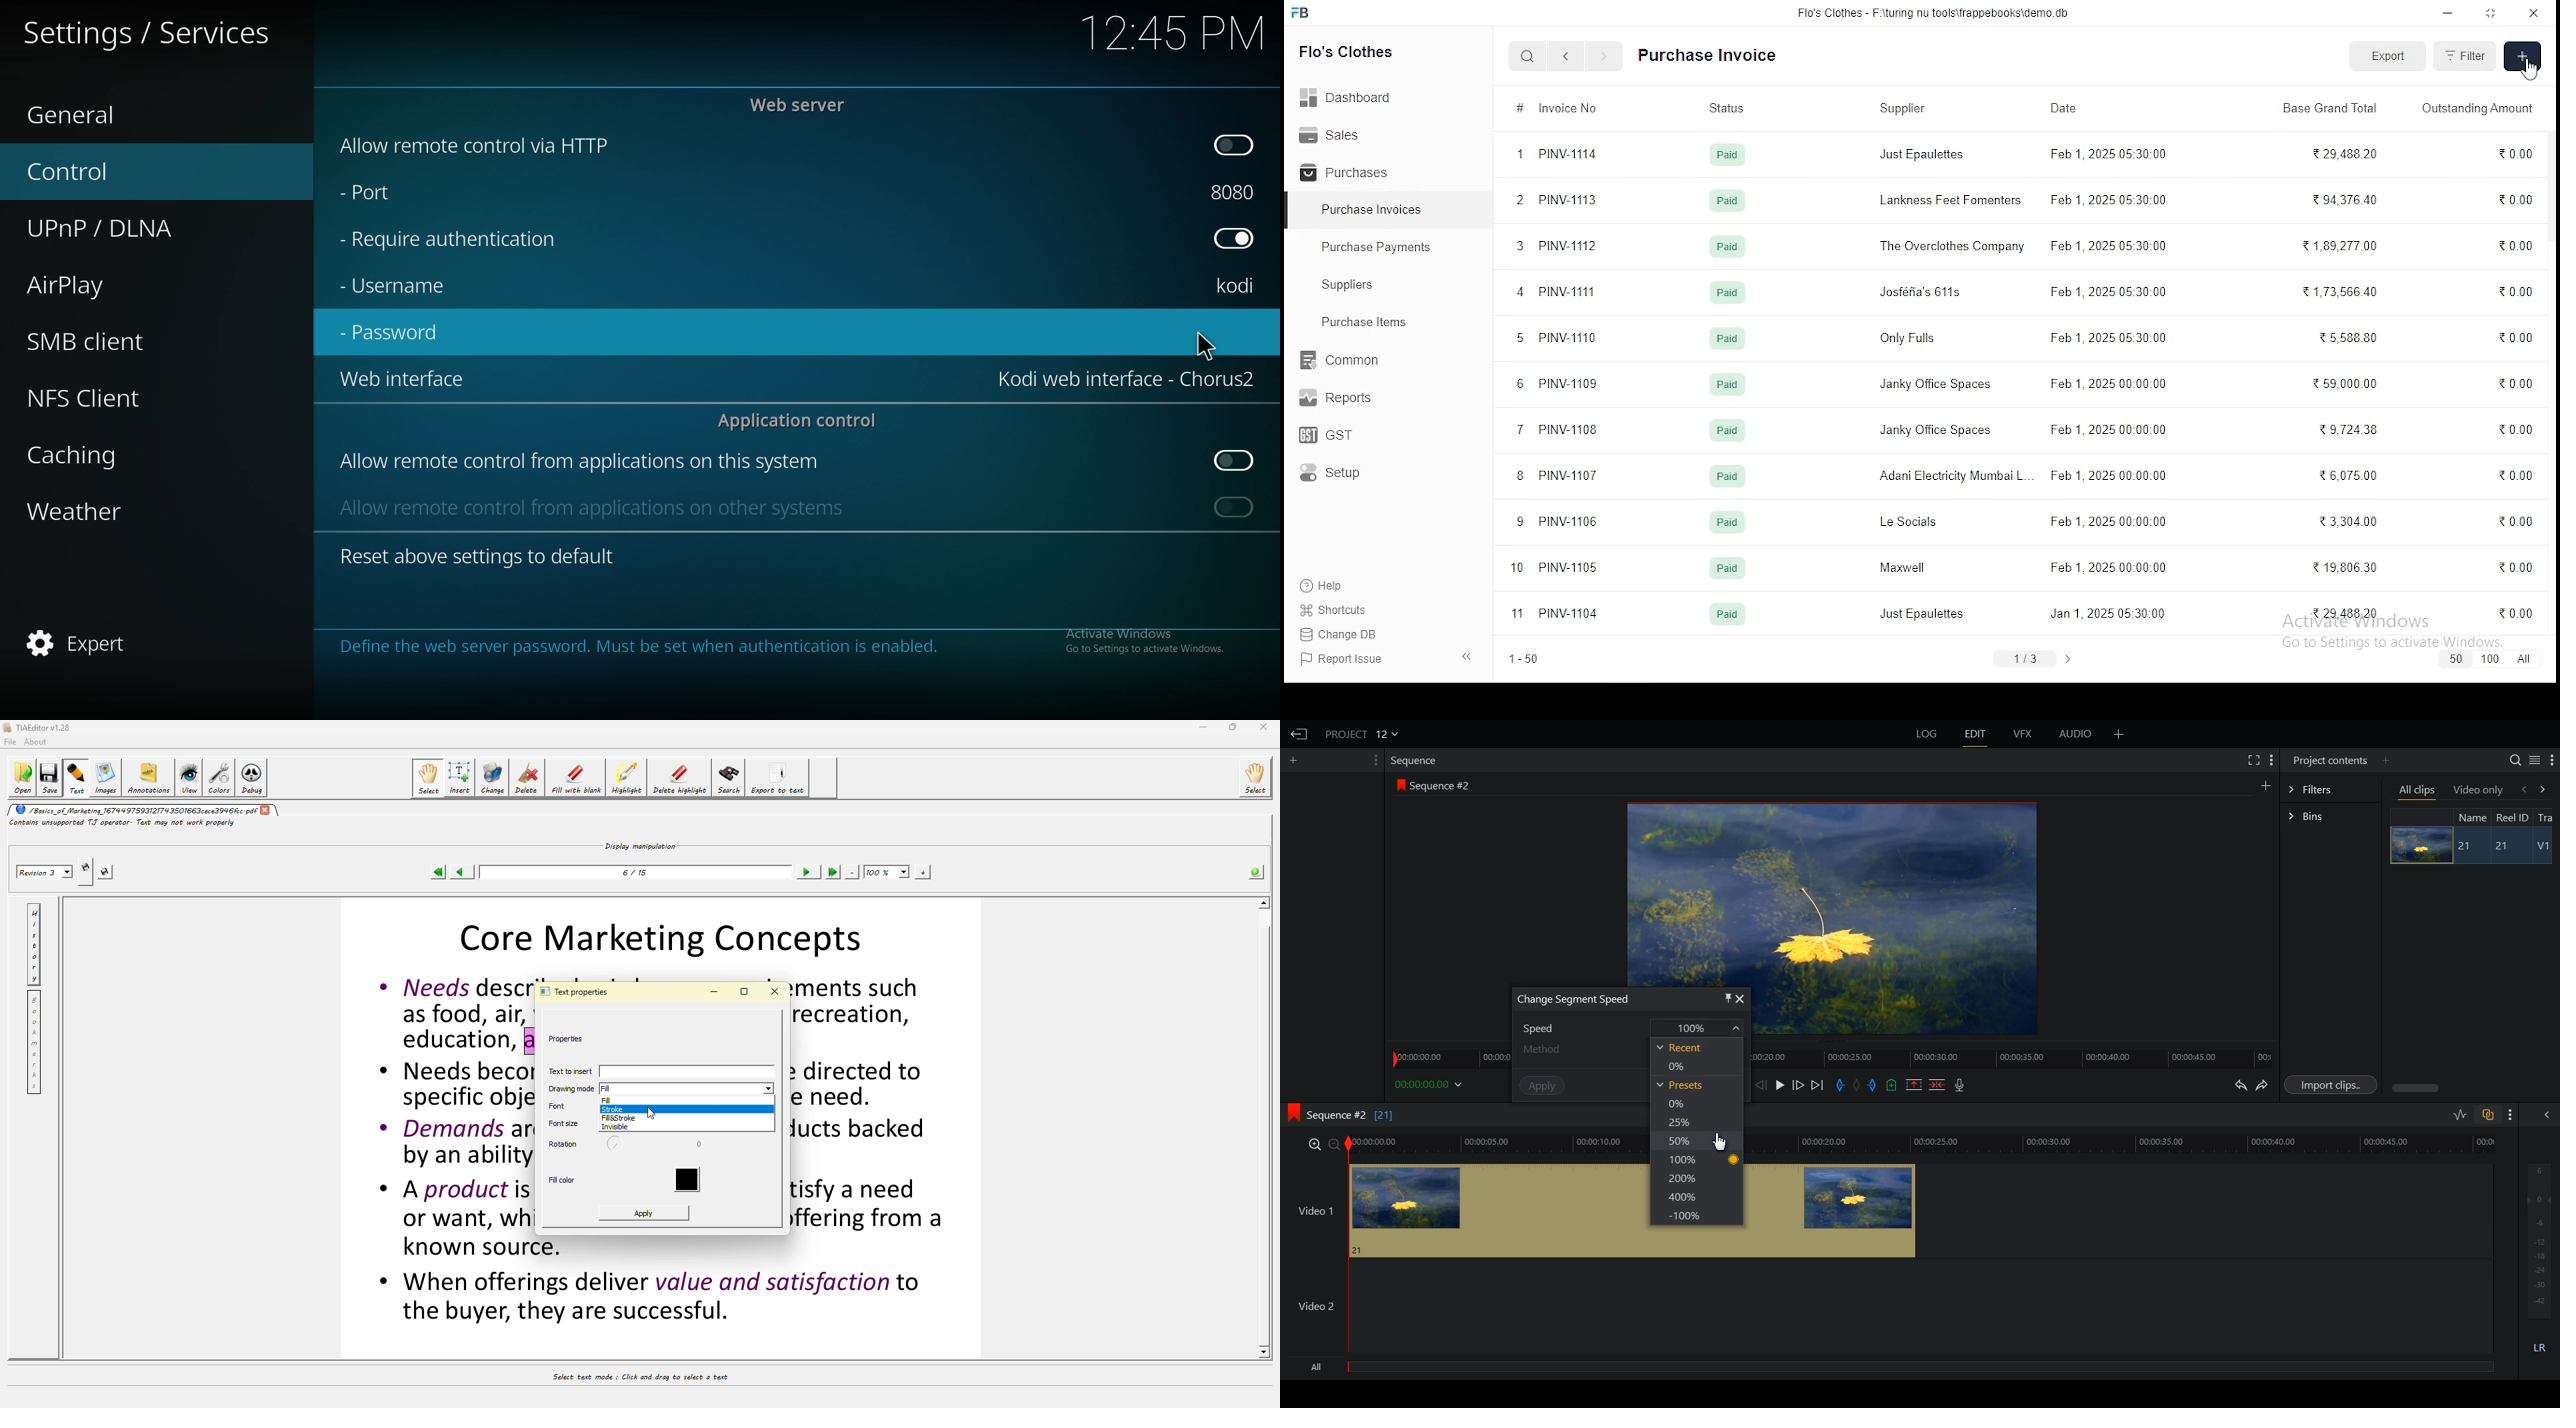 The image size is (2576, 1428). Describe the element at coordinates (1567, 339) in the screenshot. I see `PINV-1110` at that location.